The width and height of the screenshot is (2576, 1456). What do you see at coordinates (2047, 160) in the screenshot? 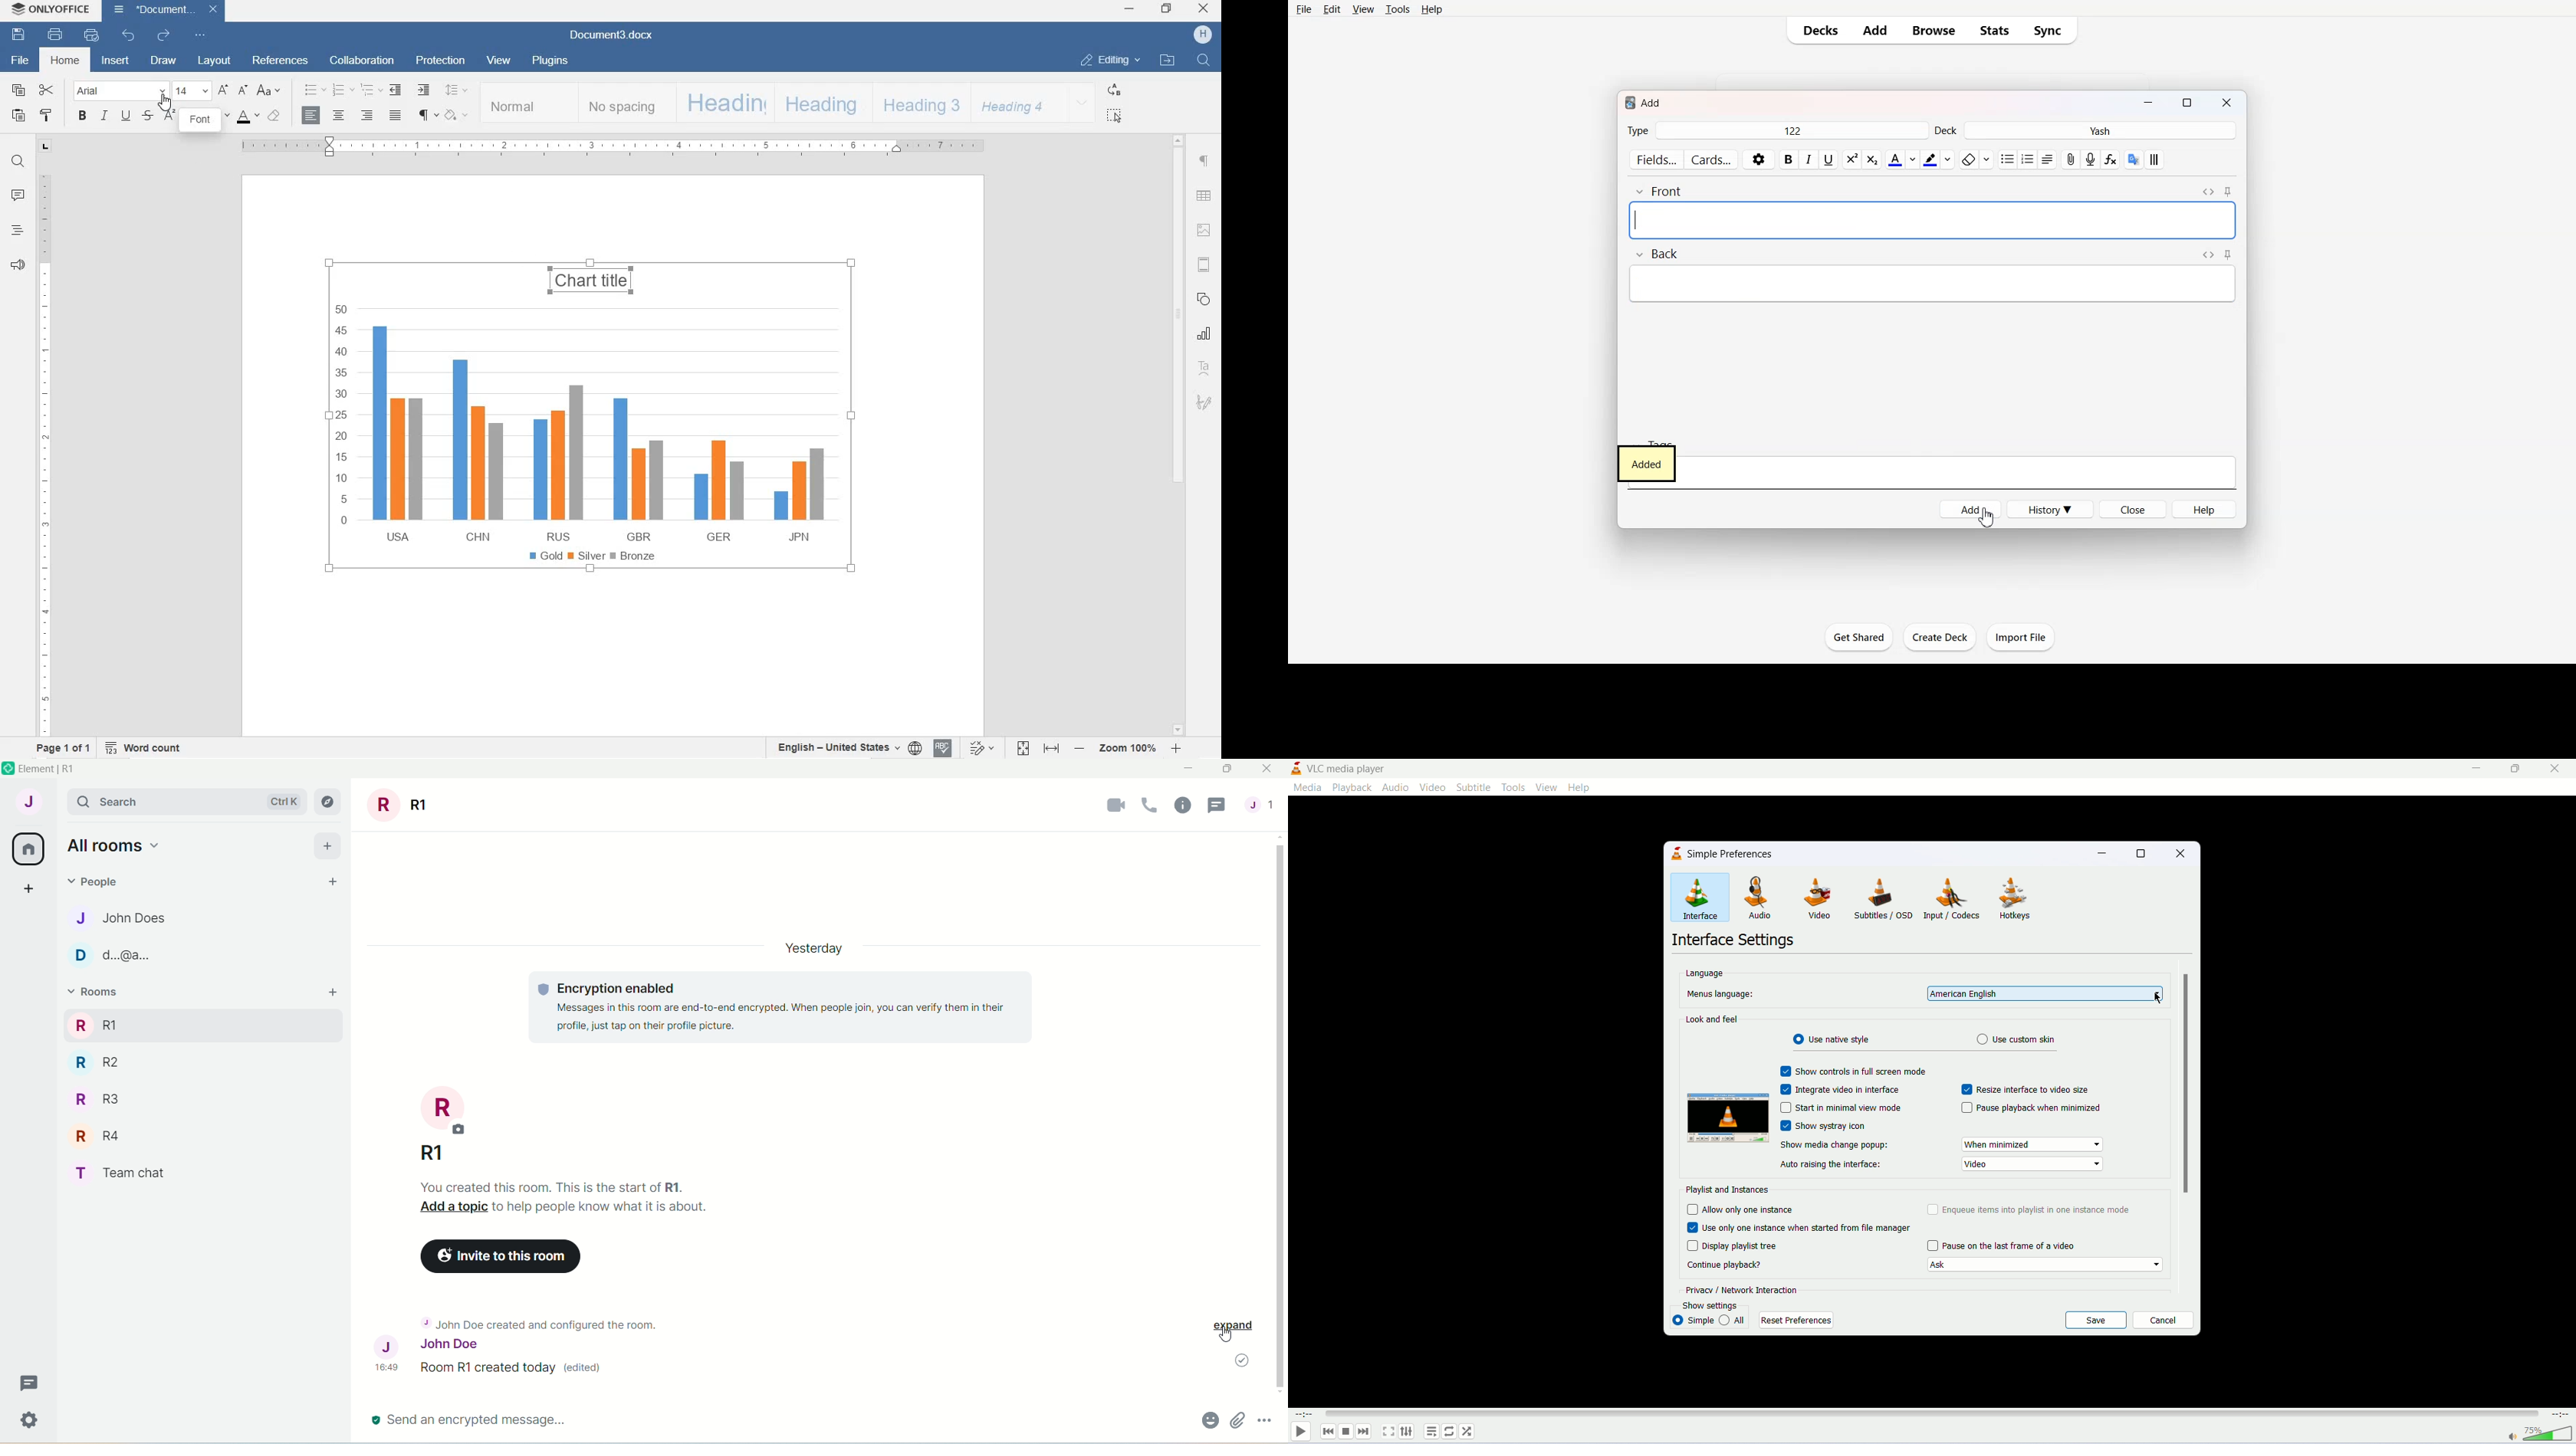
I see `Alignment` at bounding box center [2047, 160].